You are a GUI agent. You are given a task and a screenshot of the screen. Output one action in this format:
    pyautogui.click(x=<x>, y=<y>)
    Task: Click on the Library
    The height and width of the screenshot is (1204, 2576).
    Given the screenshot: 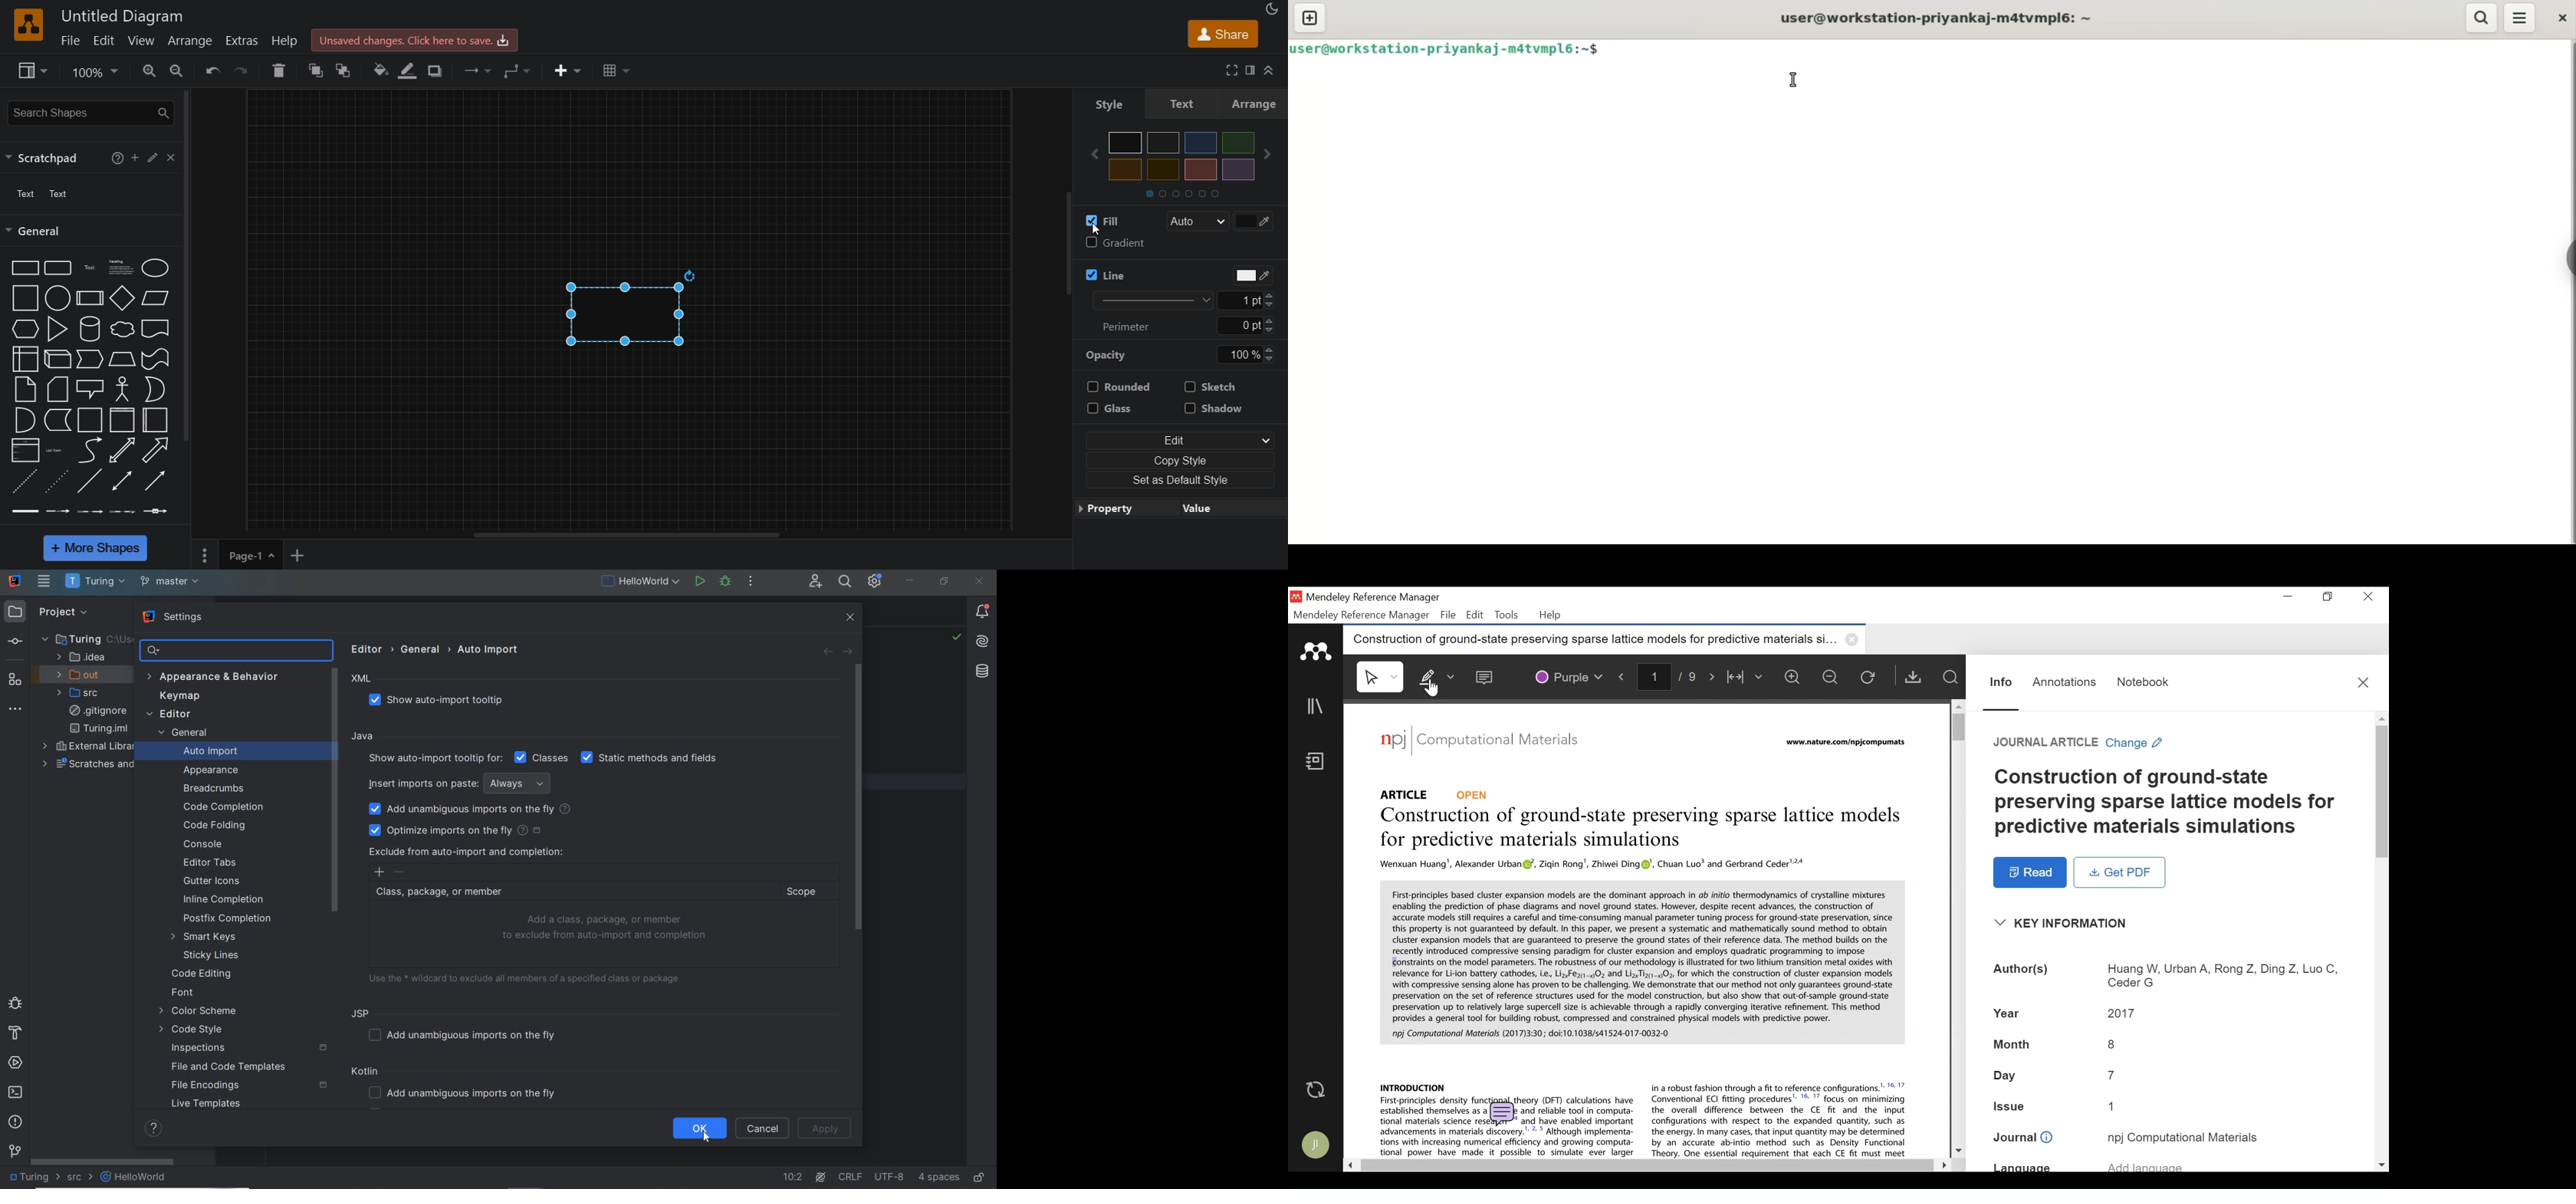 What is the action you would take?
    pyautogui.click(x=1316, y=706)
    